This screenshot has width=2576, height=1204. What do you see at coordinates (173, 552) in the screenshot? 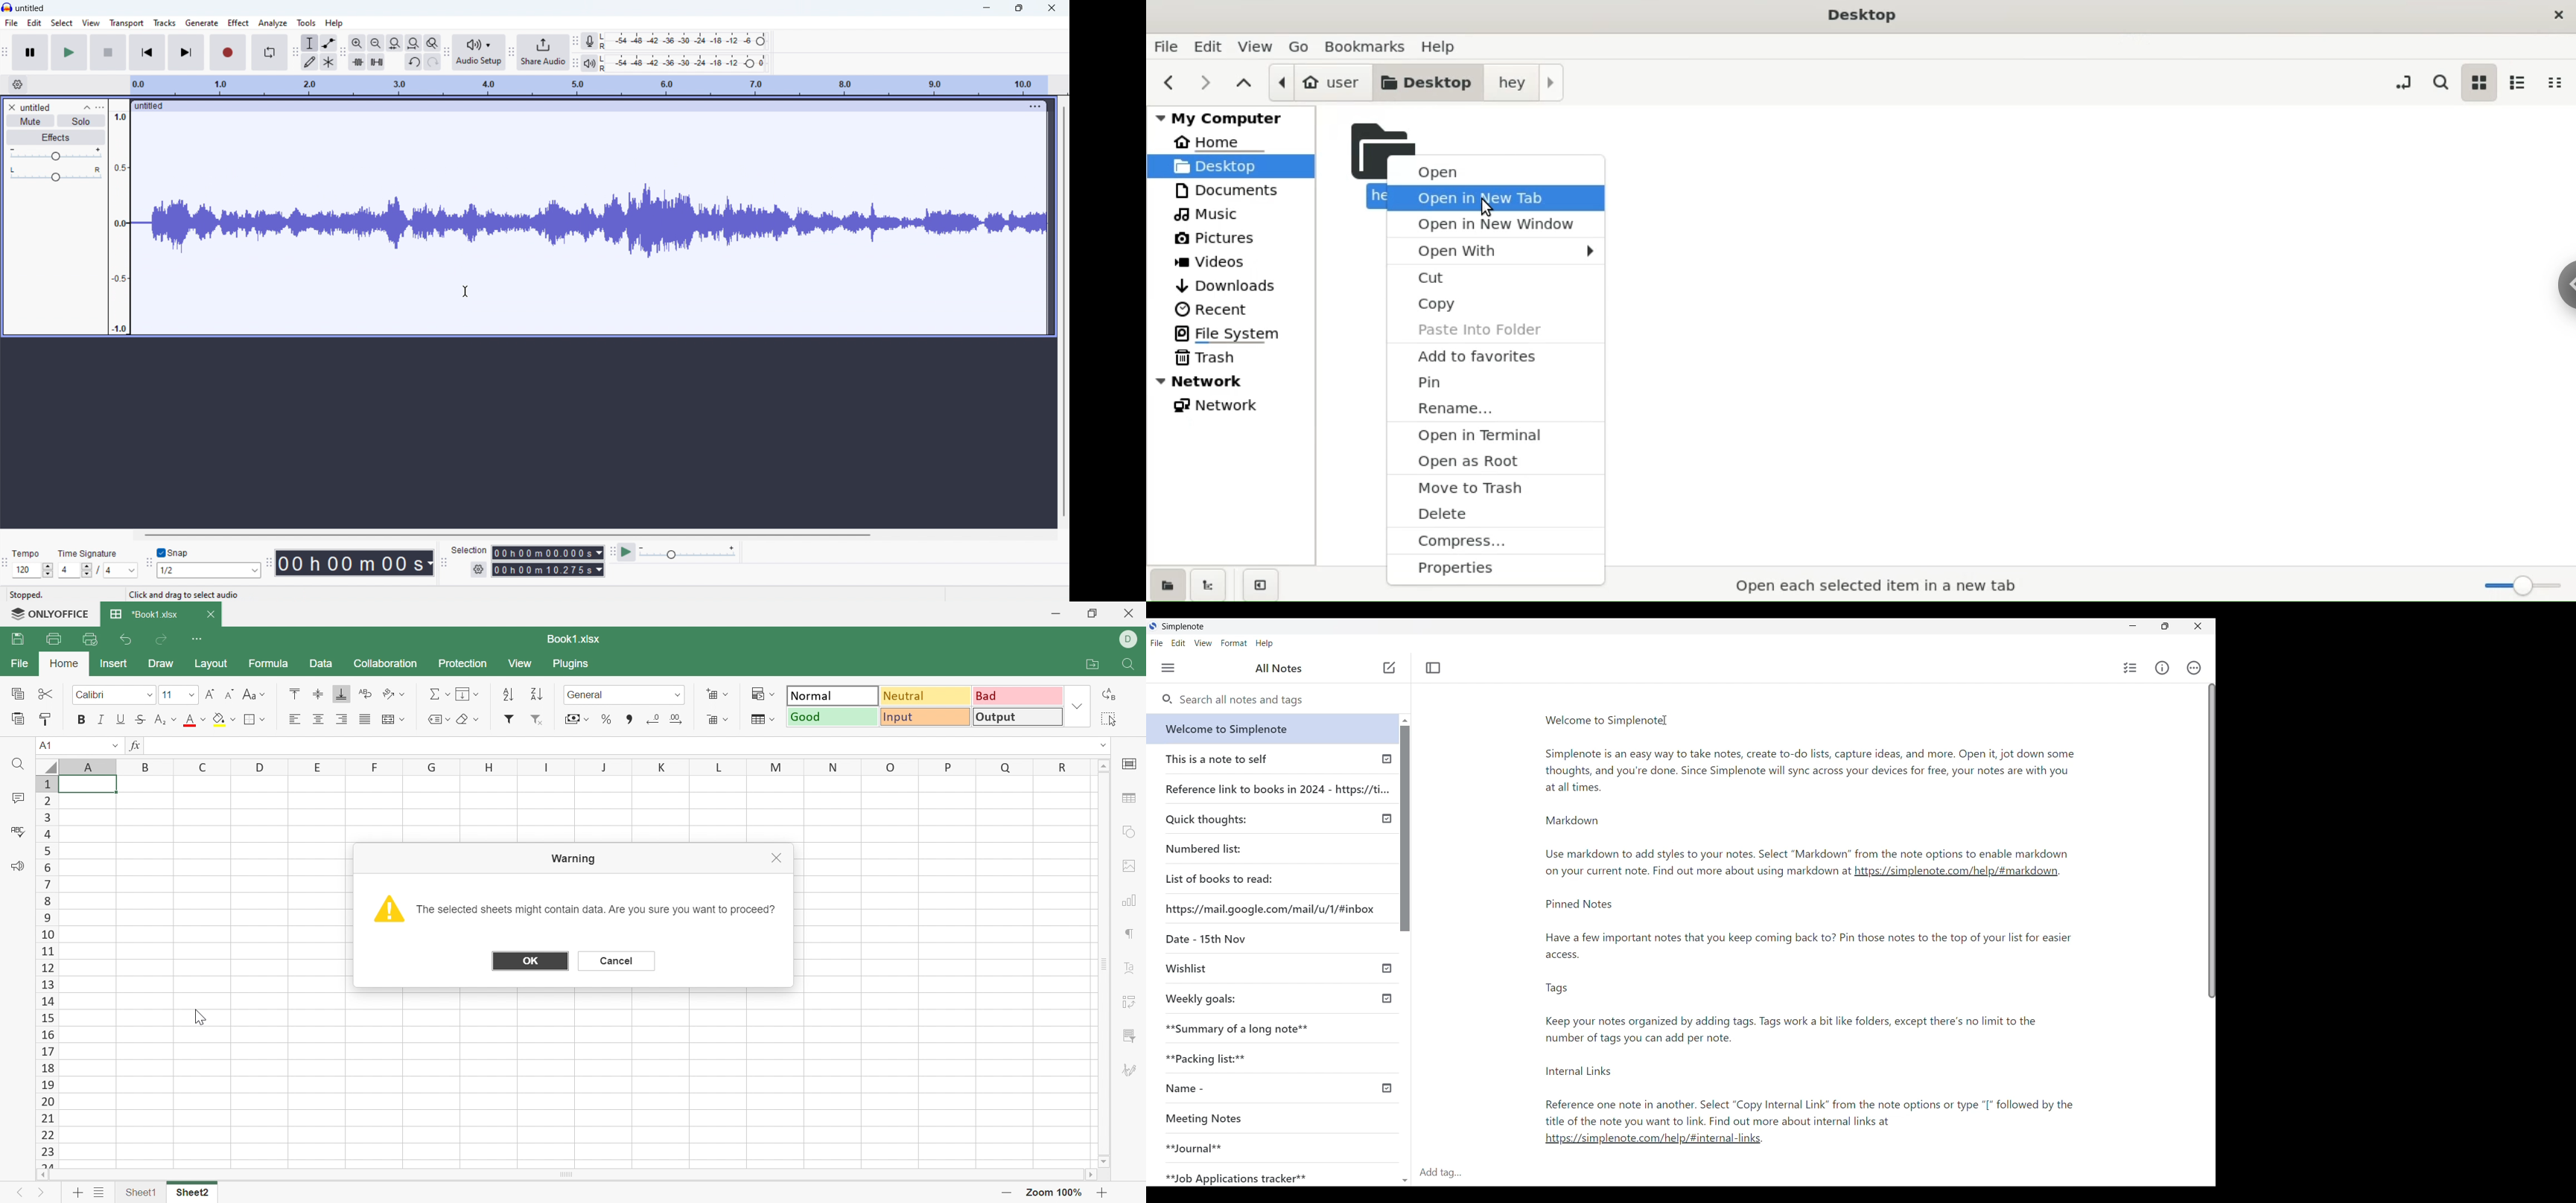
I see `toggle snap` at bounding box center [173, 552].